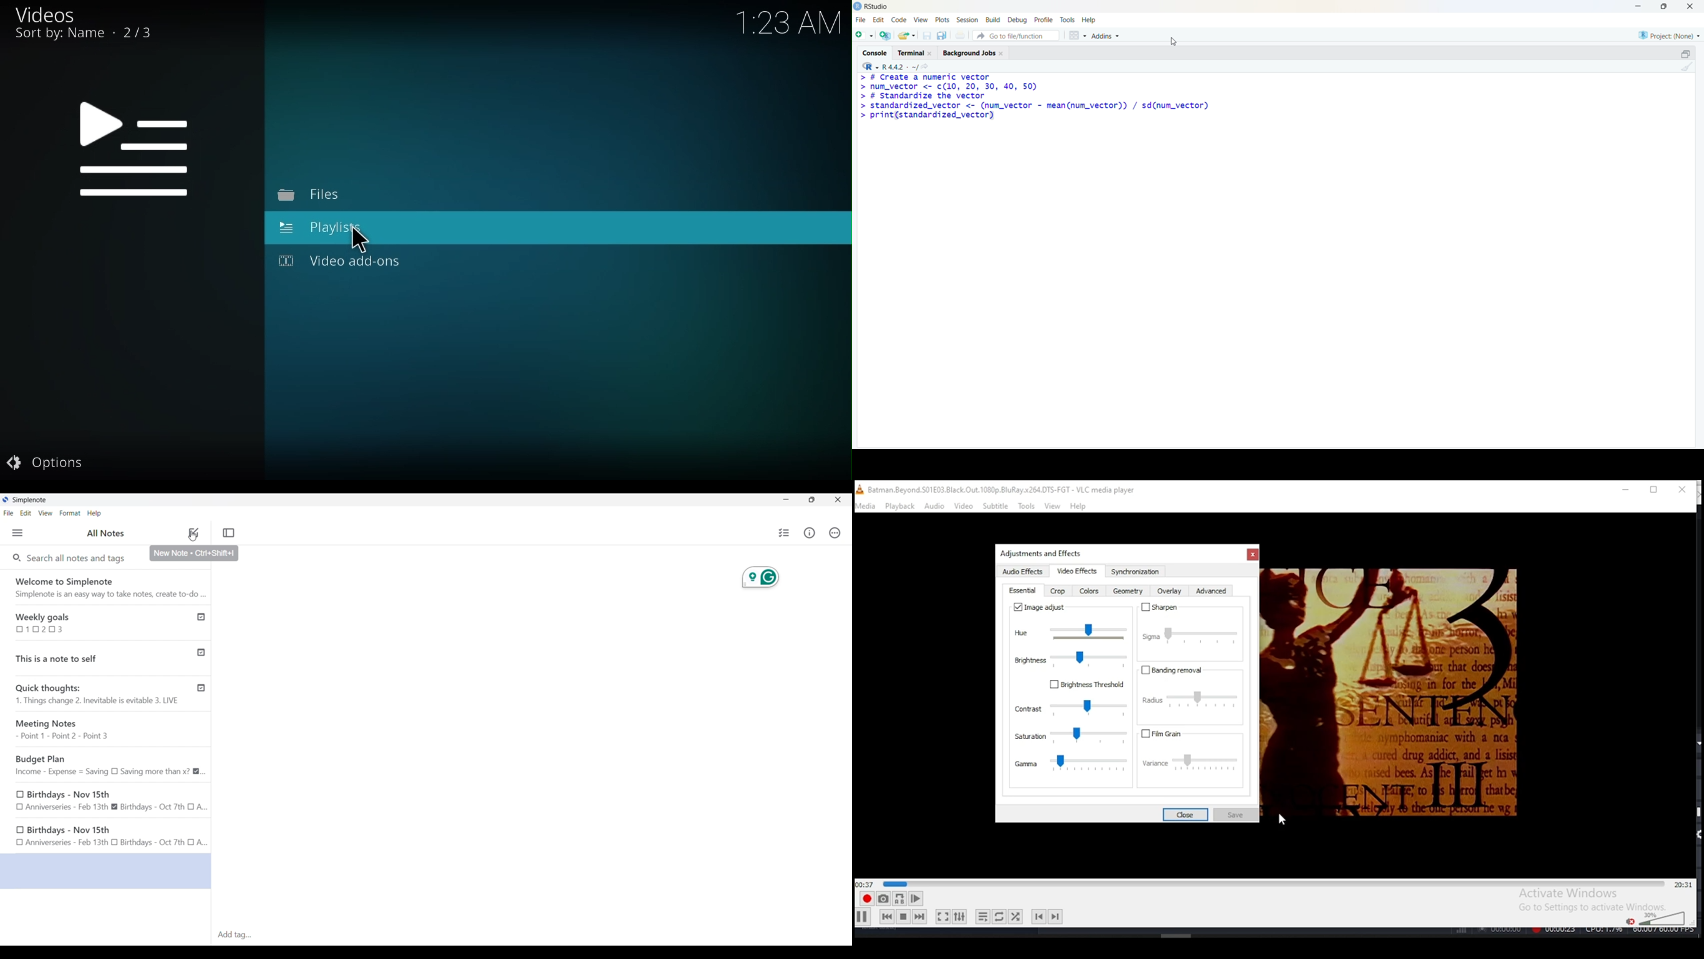 The width and height of the screenshot is (1708, 980). Describe the element at coordinates (865, 36) in the screenshot. I see `add file as` at that location.